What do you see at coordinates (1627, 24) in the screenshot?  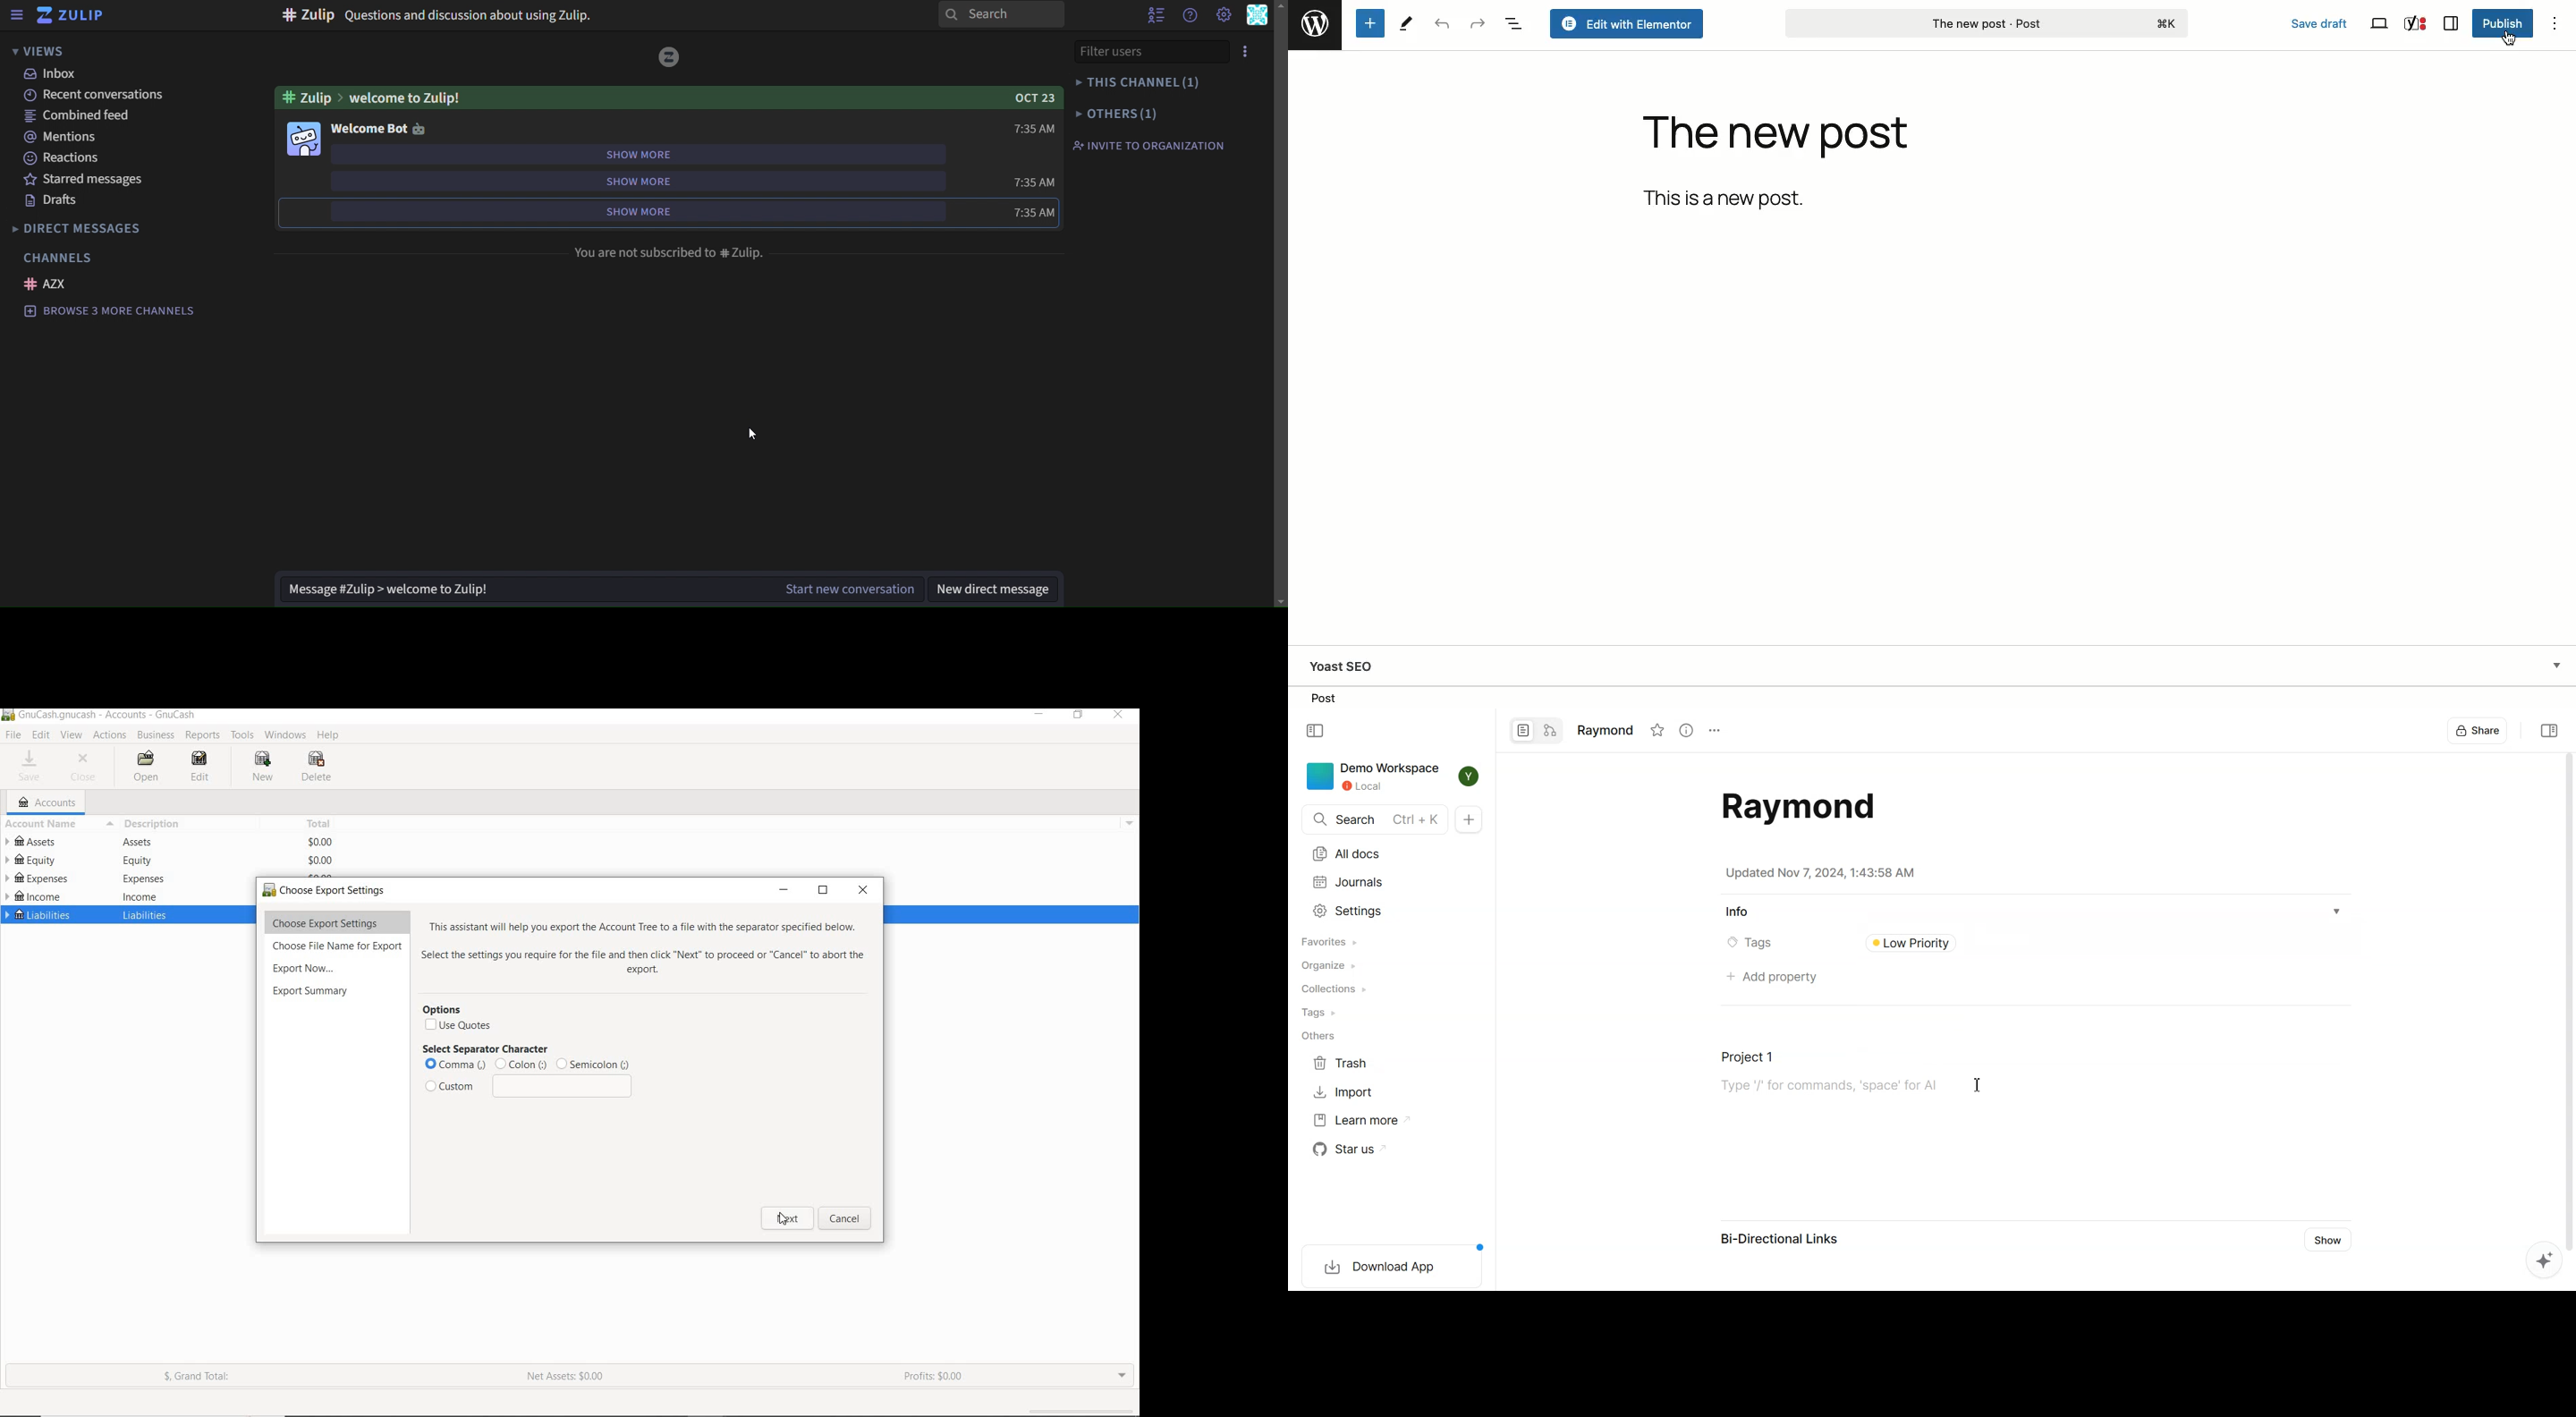 I see `Edit with elementor` at bounding box center [1627, 24].